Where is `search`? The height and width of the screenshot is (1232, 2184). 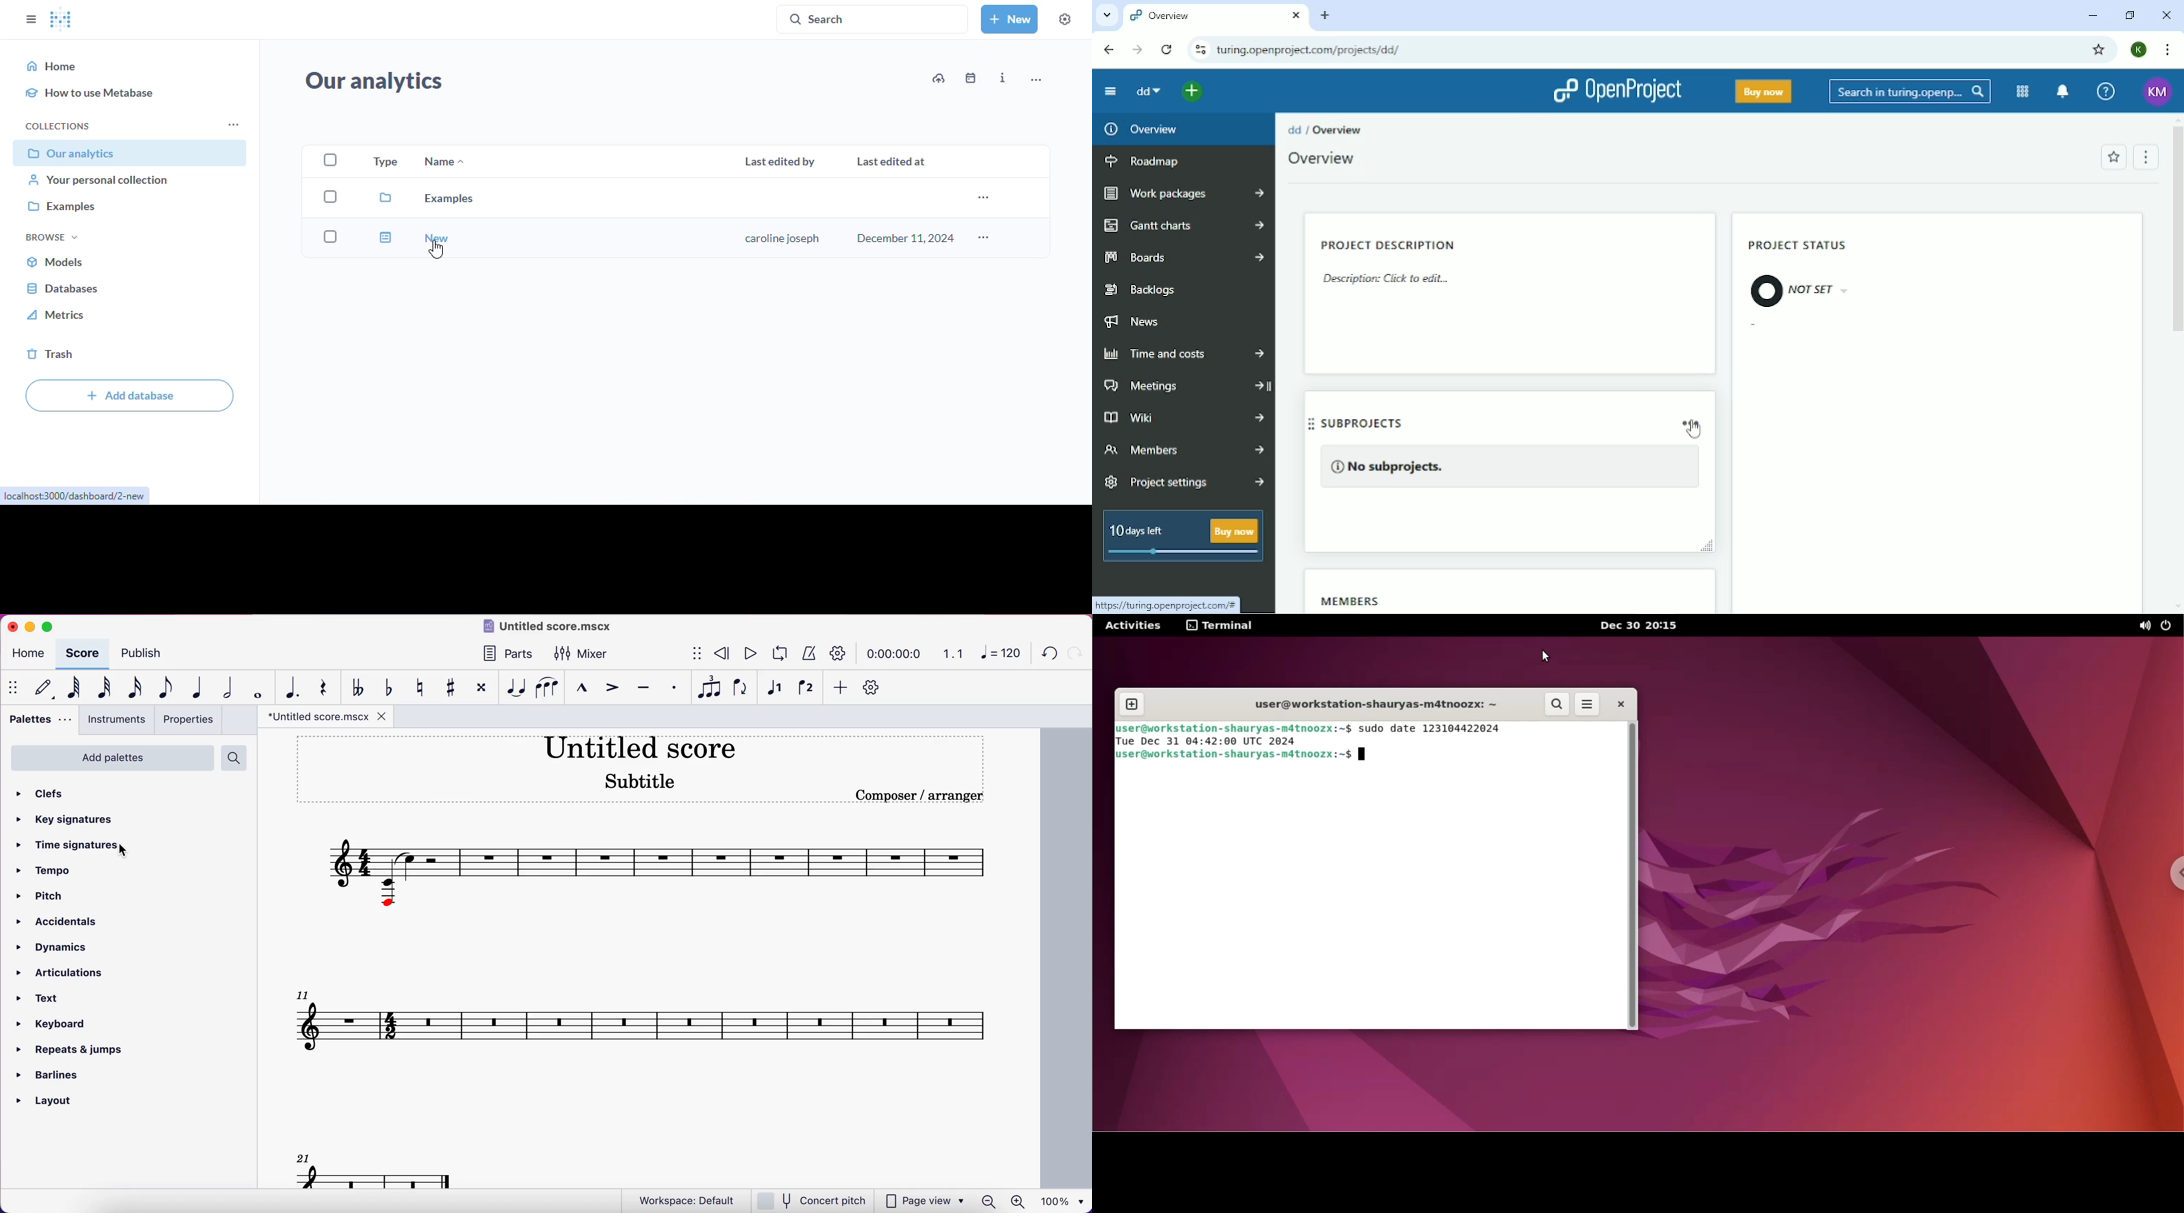 search is located at coordinates (233, 758).